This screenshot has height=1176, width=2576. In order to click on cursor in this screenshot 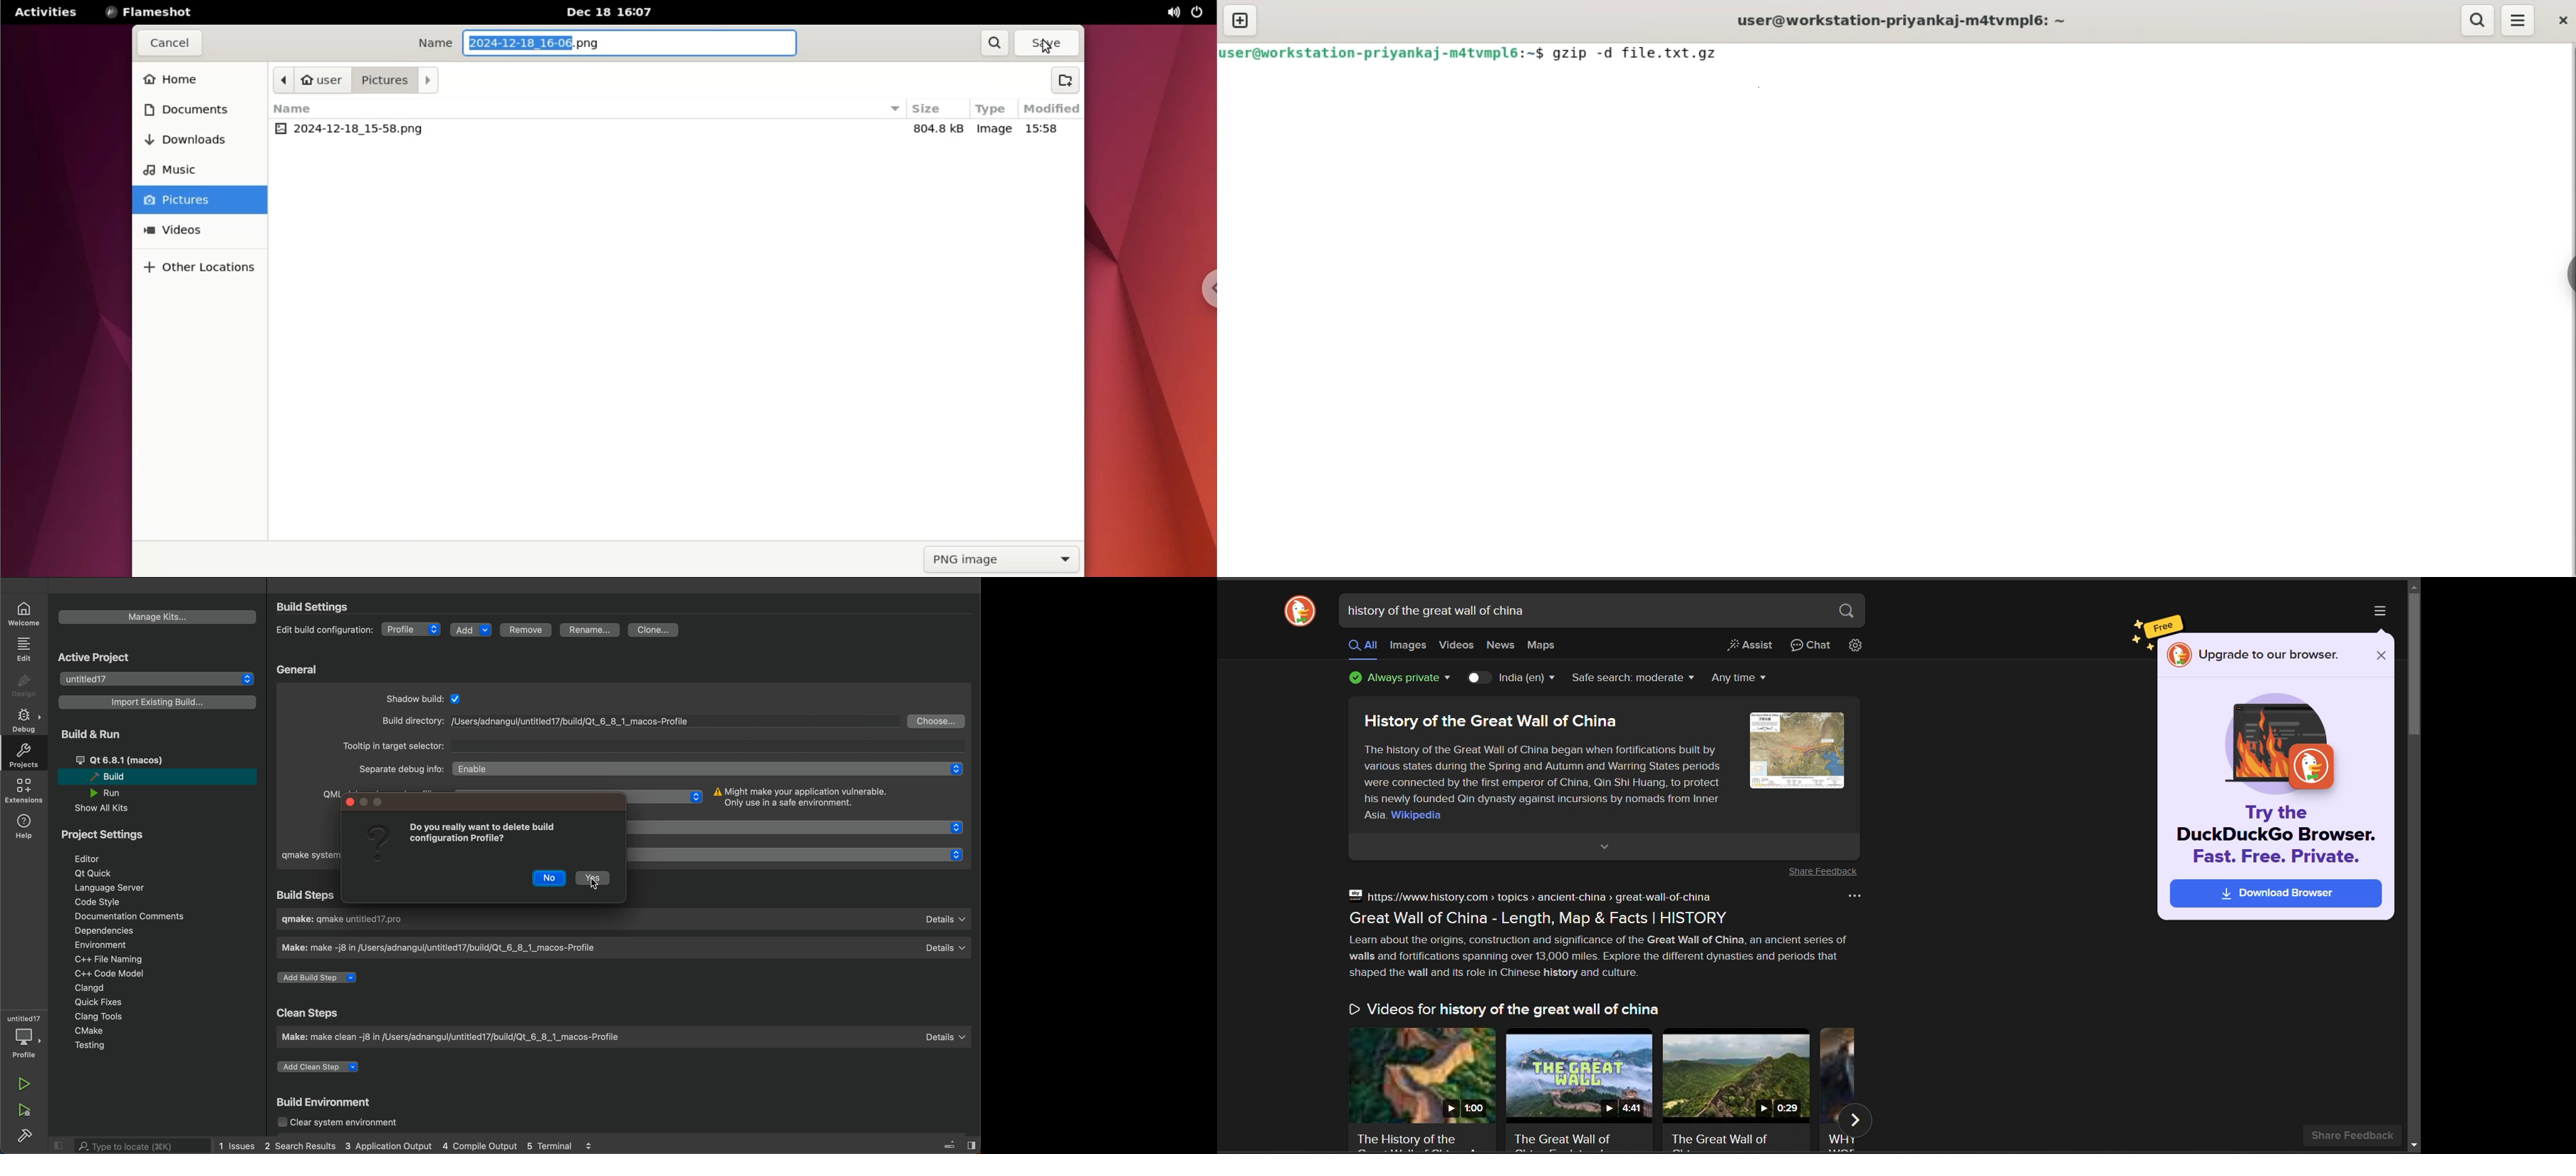, I will do `click(596, 885)`.